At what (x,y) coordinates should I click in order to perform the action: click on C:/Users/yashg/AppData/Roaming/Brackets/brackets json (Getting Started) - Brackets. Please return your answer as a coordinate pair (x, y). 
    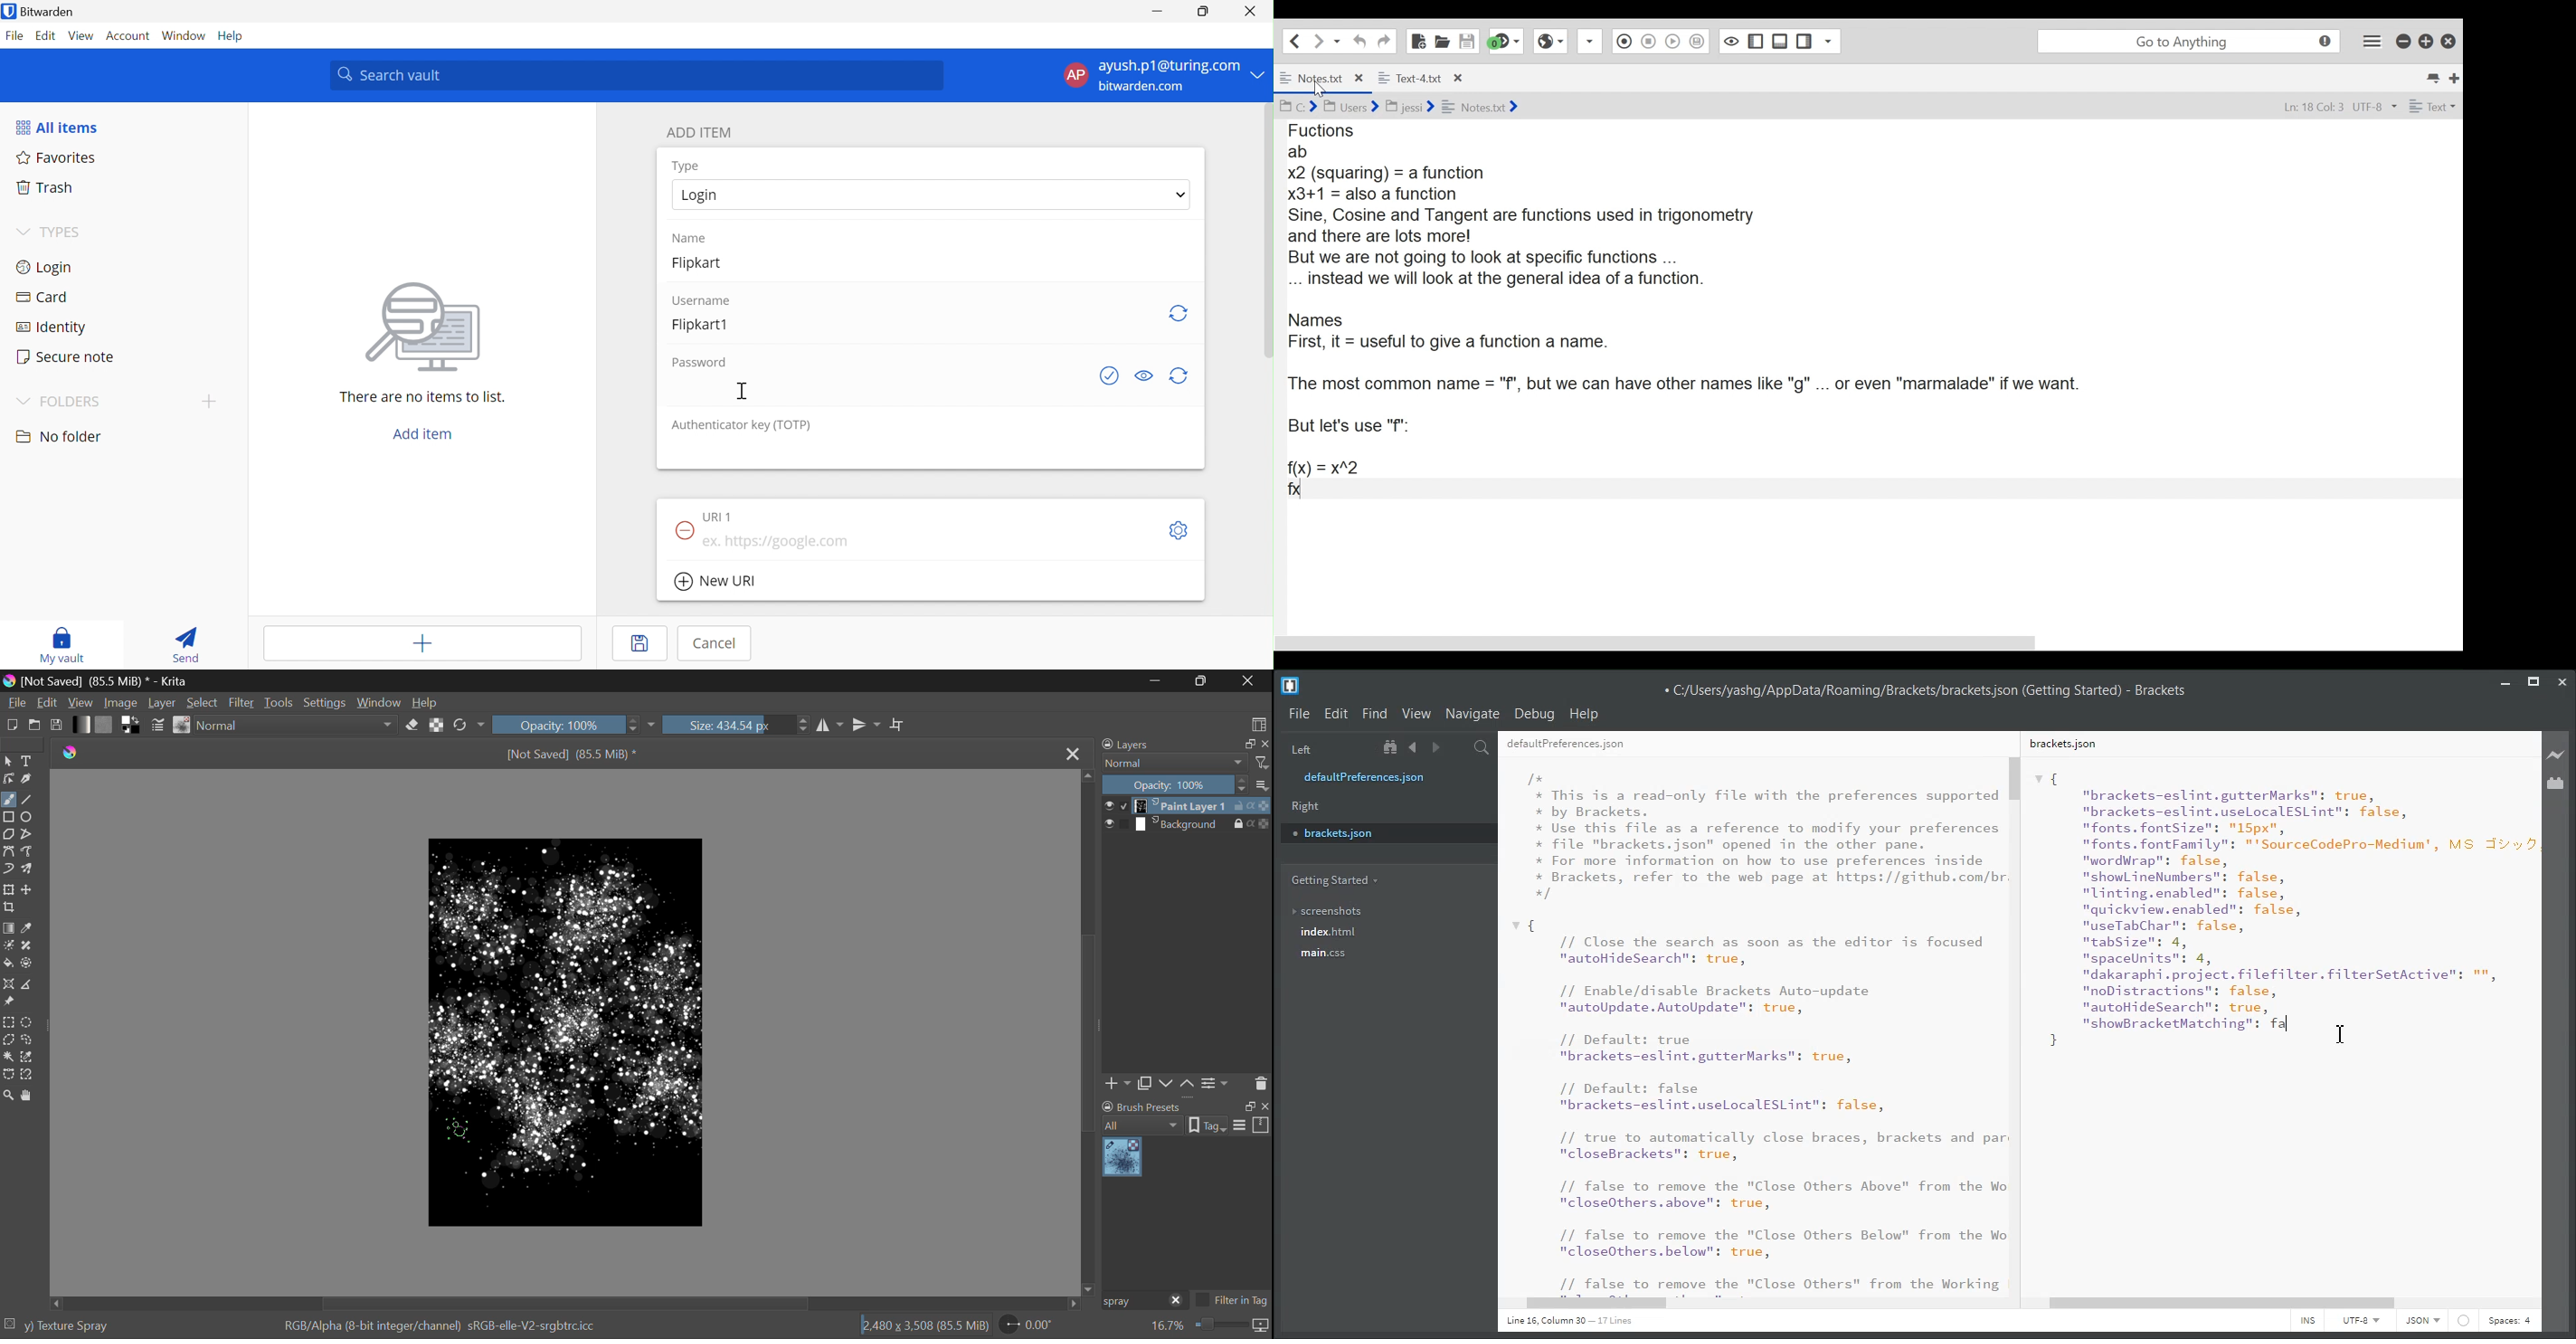
    Looking at the image, I should click on (1924, 688).